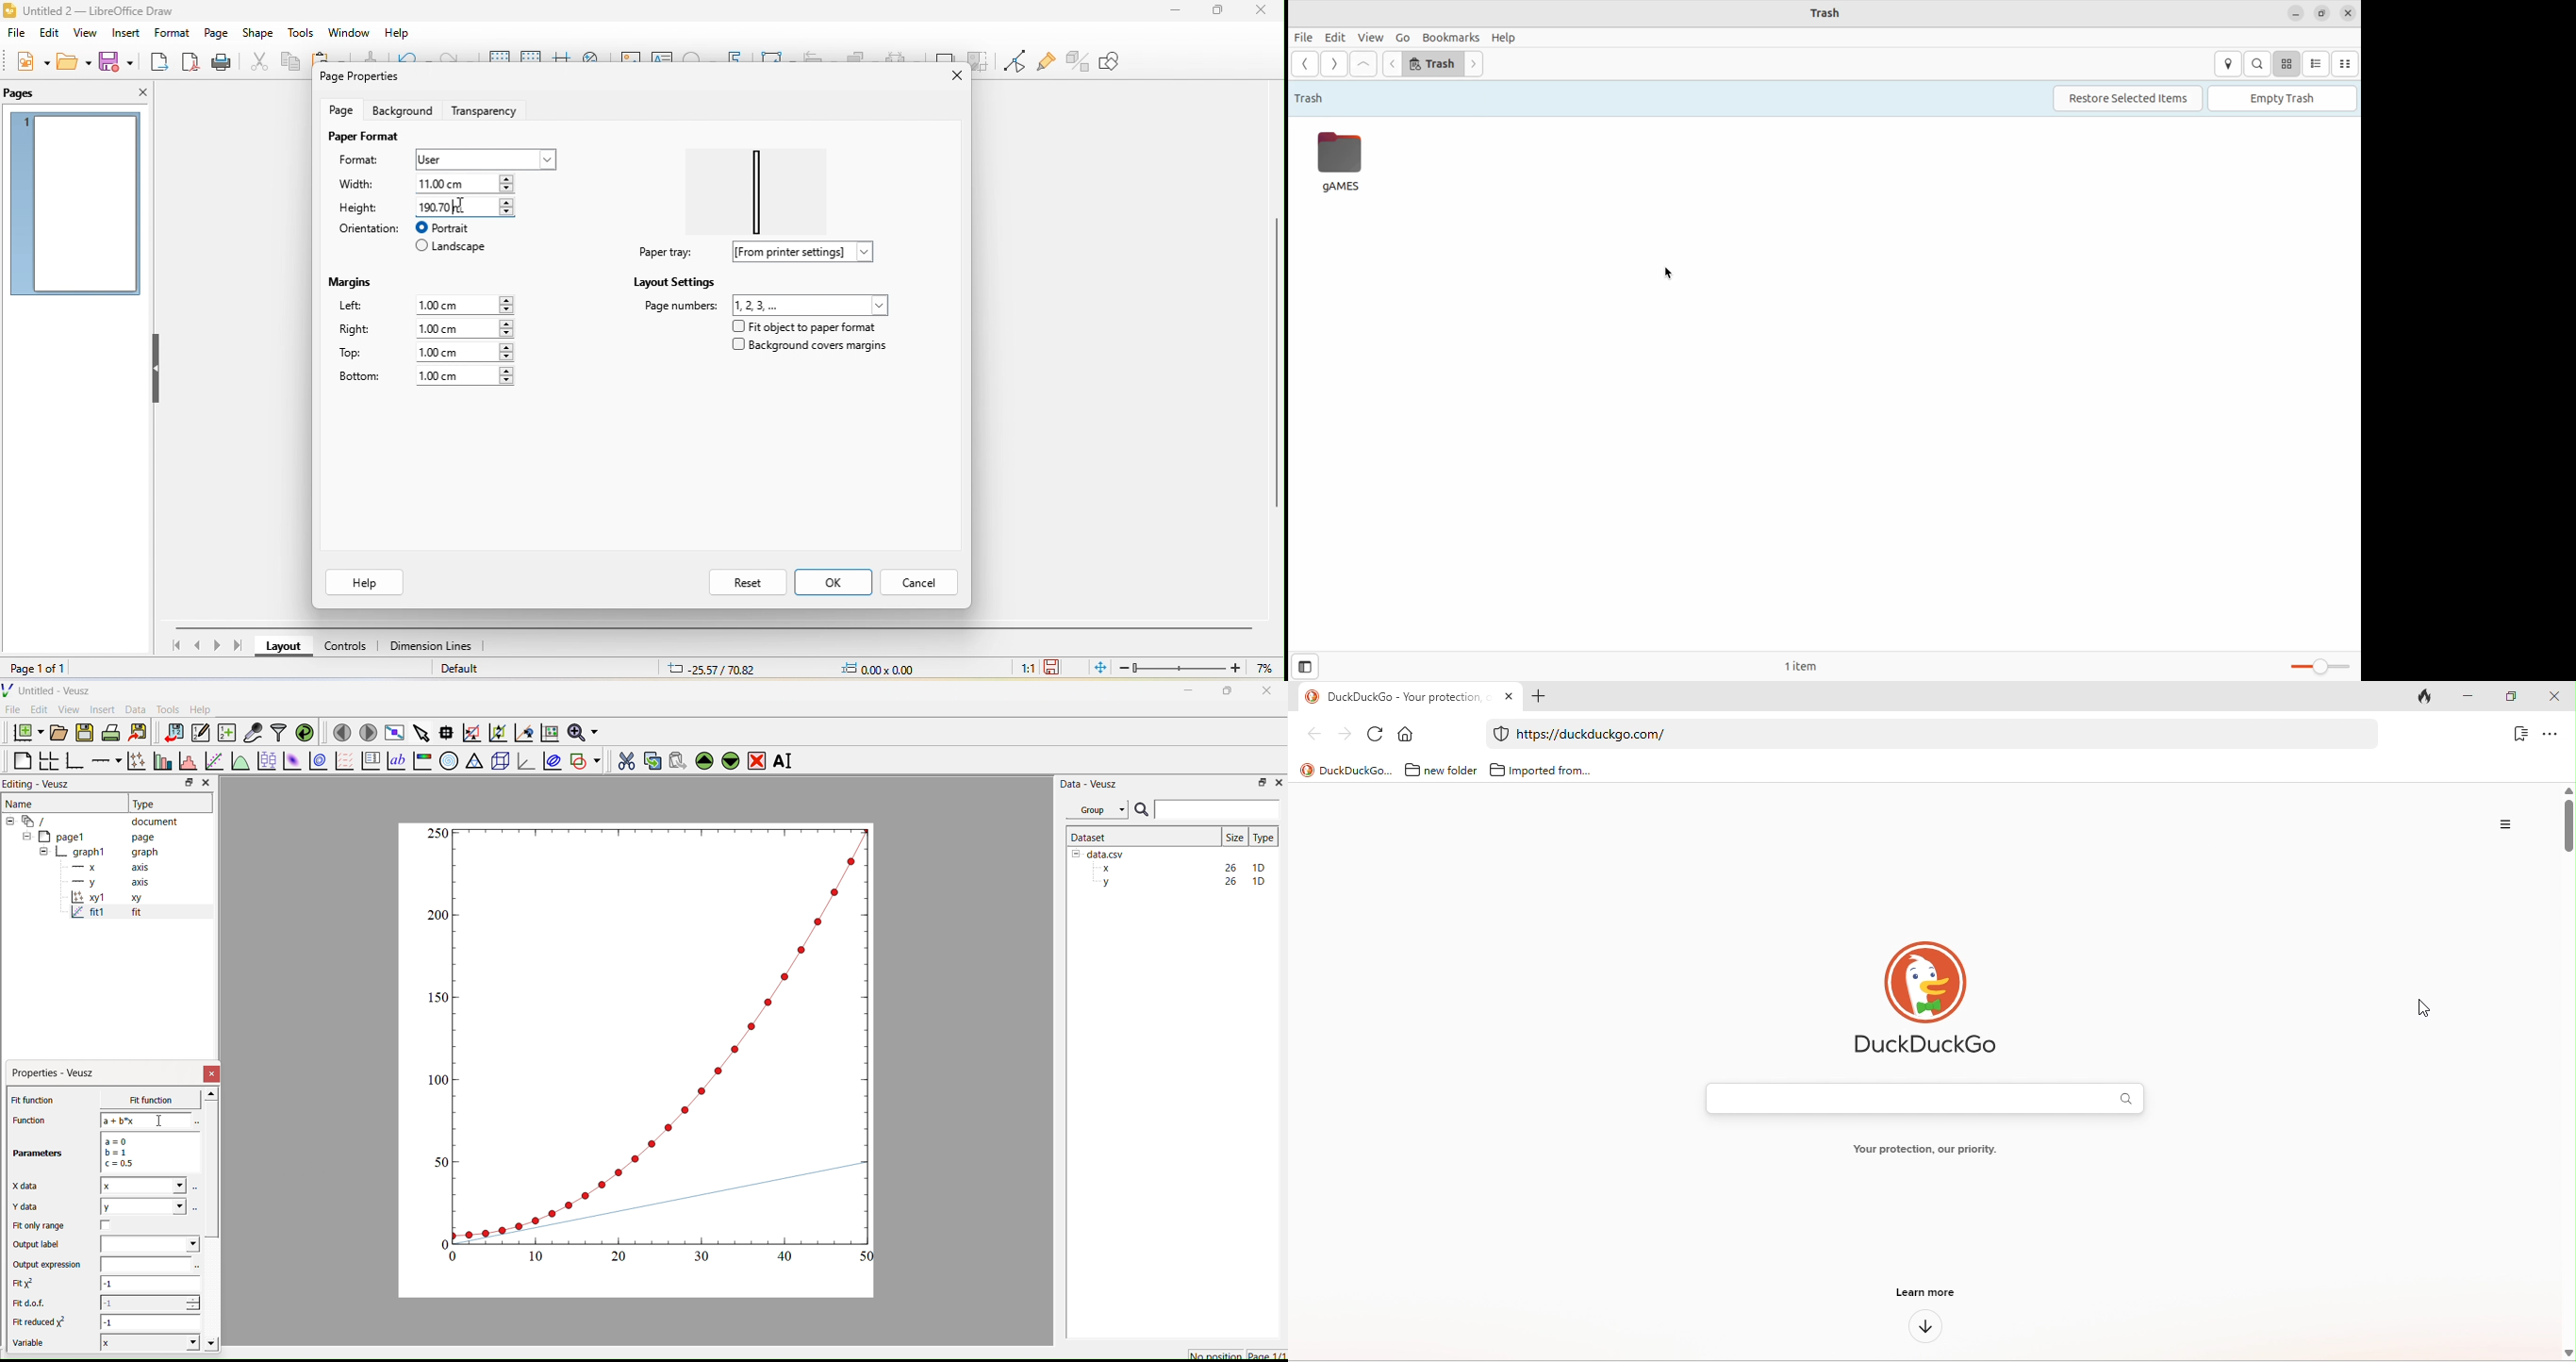 The width and height of the screenshot is (2576, 1372). What do you see at coordinates (1217, 11) in the screenshot?
I see `maximize` at bounding box center [1217, 11].